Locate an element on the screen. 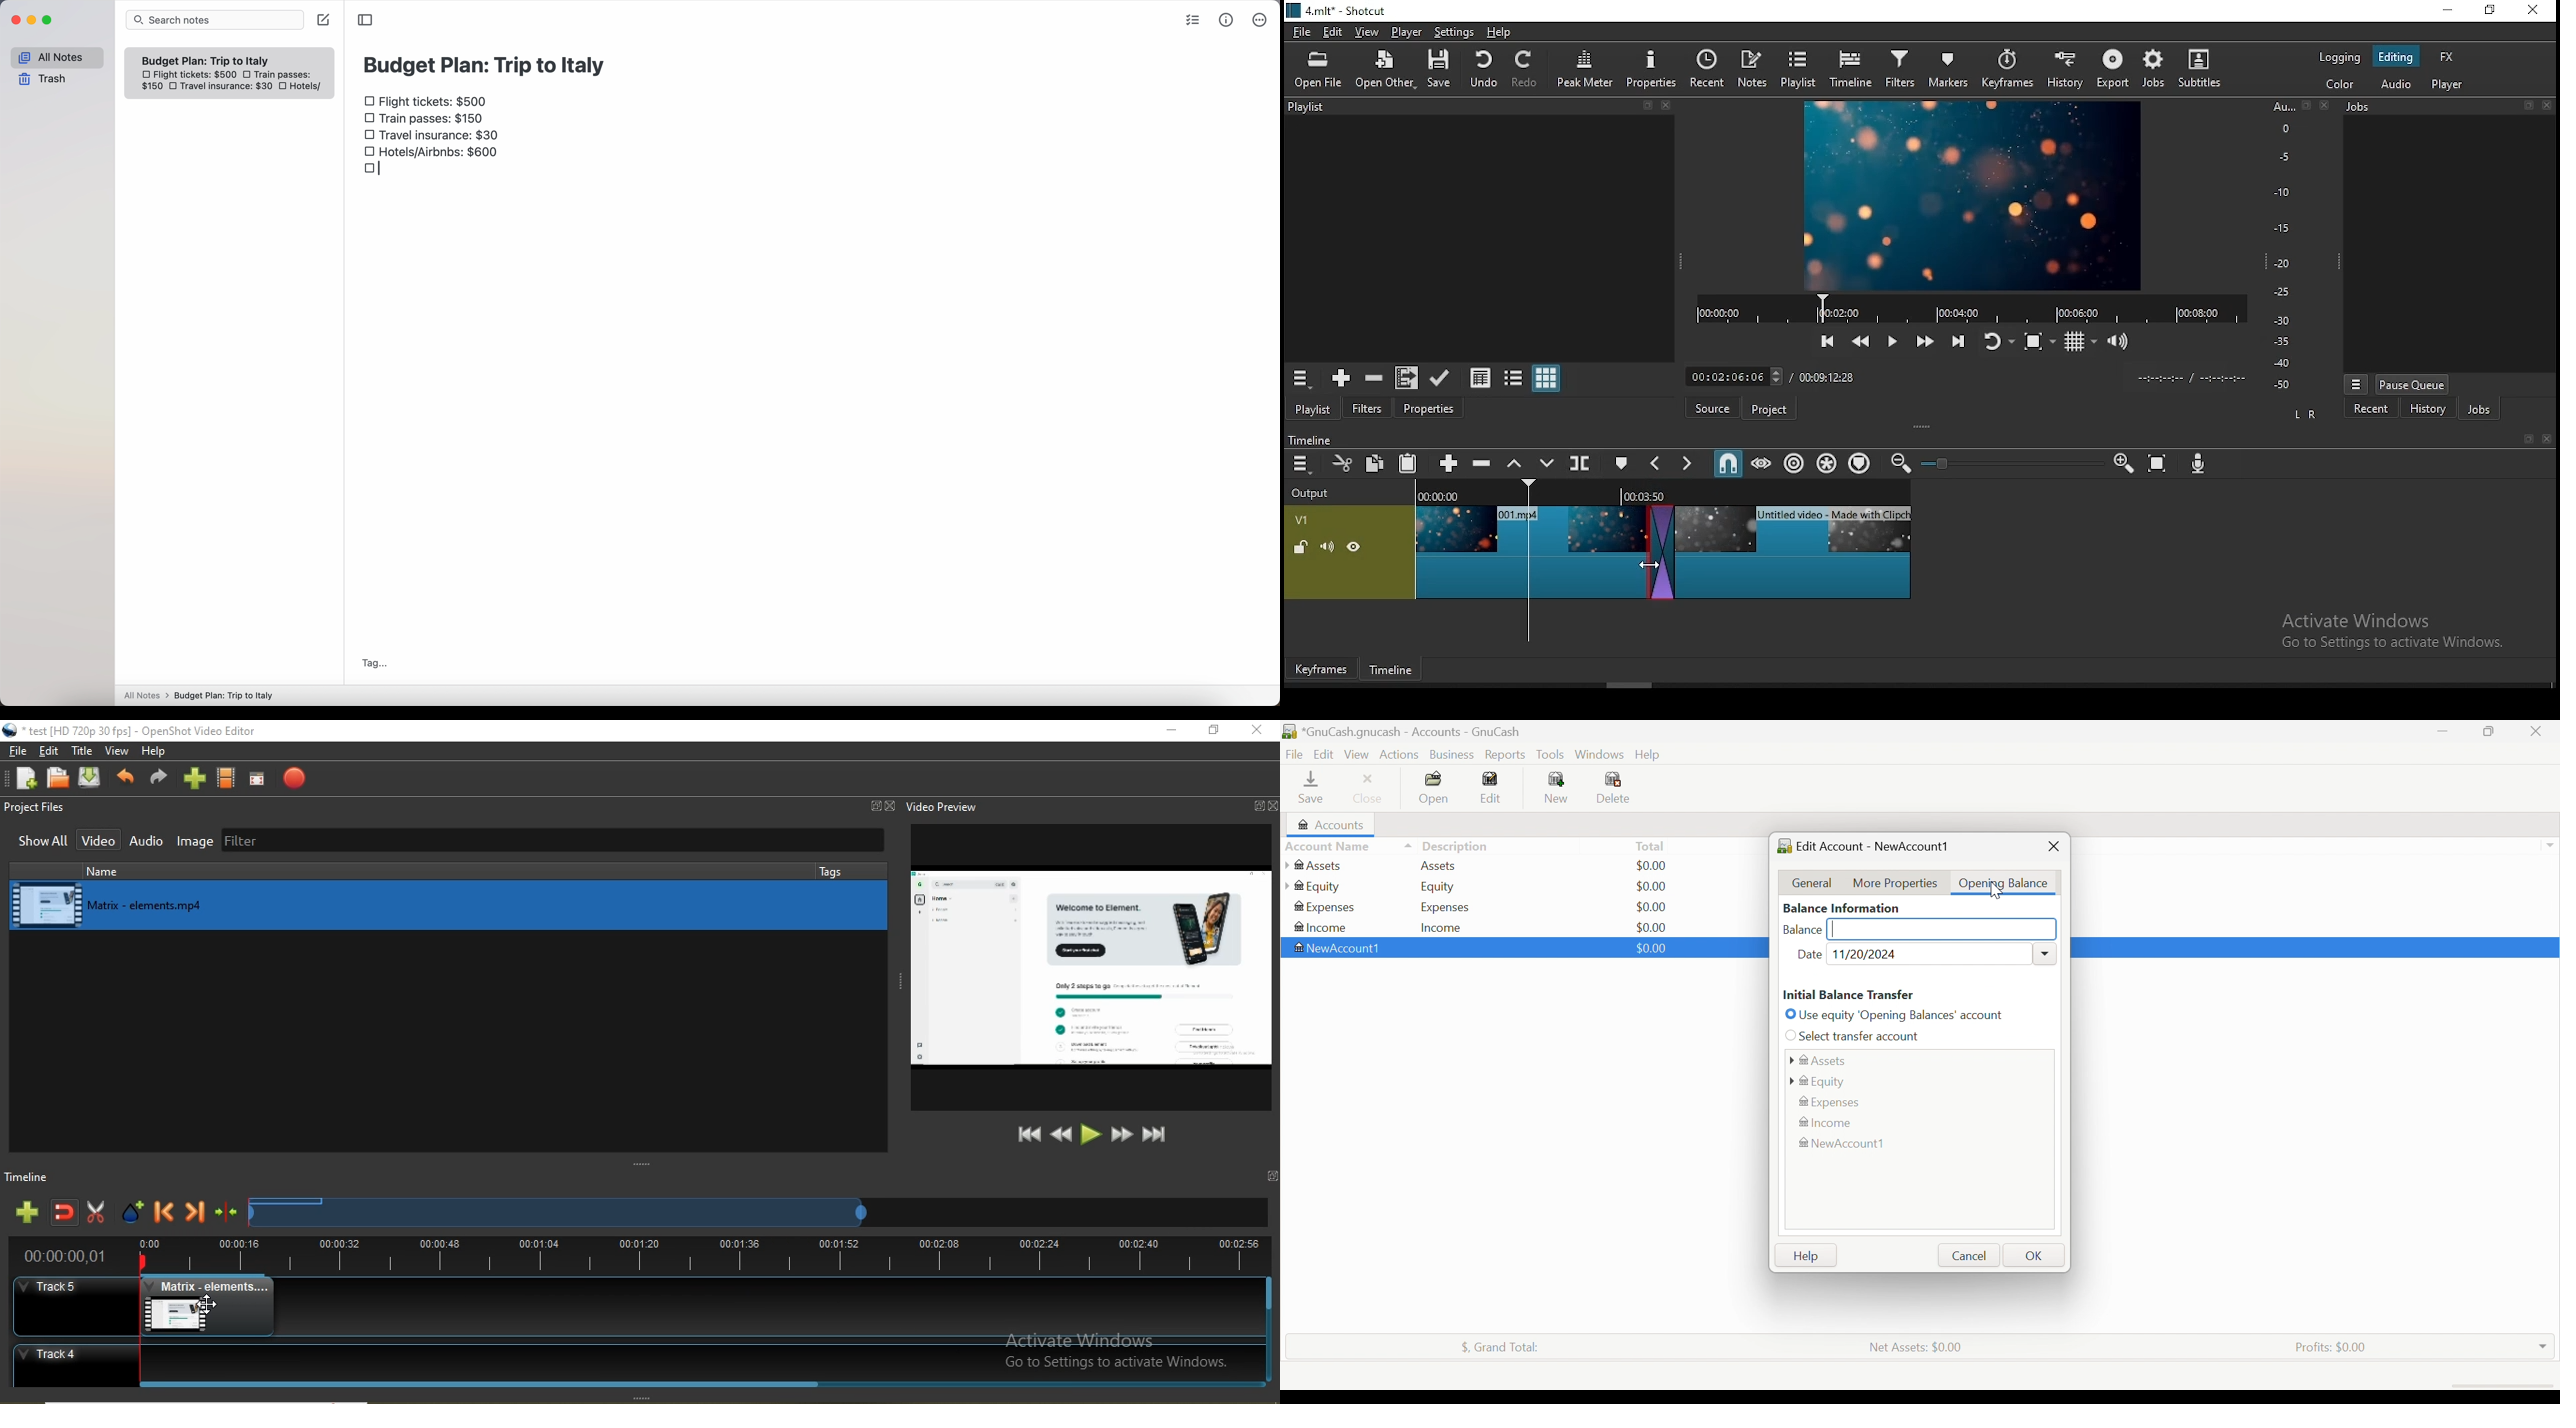  add the source to the playlist is located at coordinates (1339, 378).